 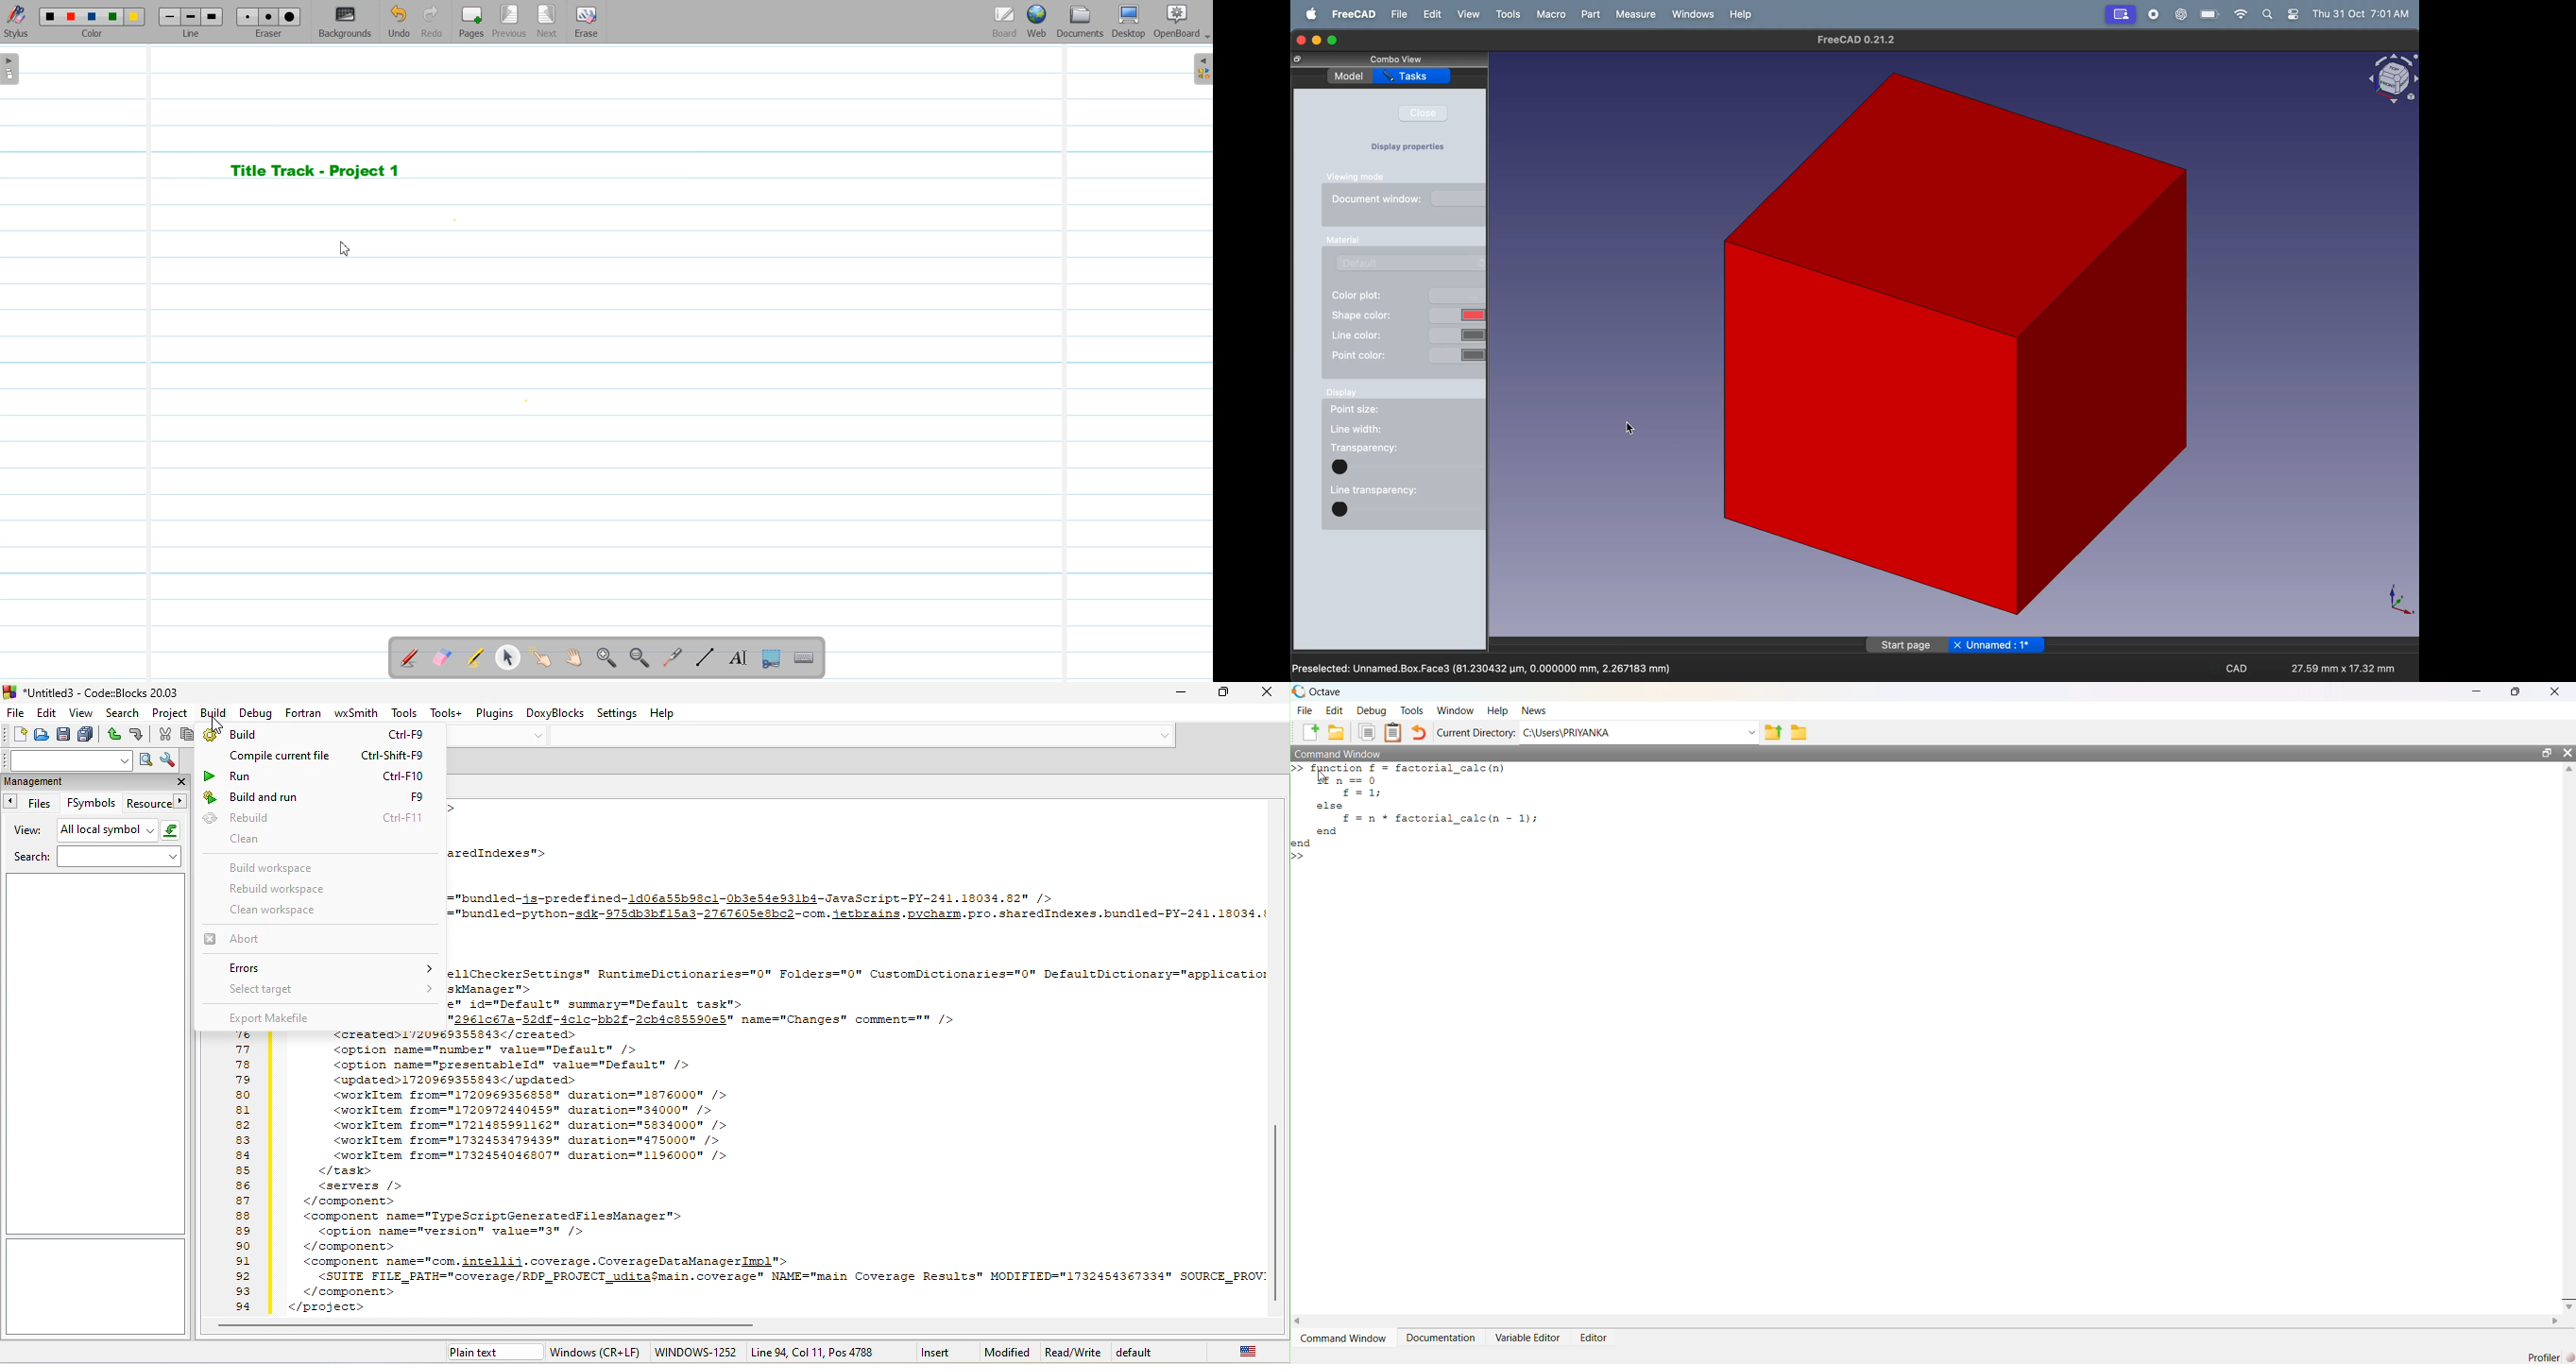 What do you see at coordinates (66, 759) in the screenshot?
I see `text to search` at bounding box center [66, 759].